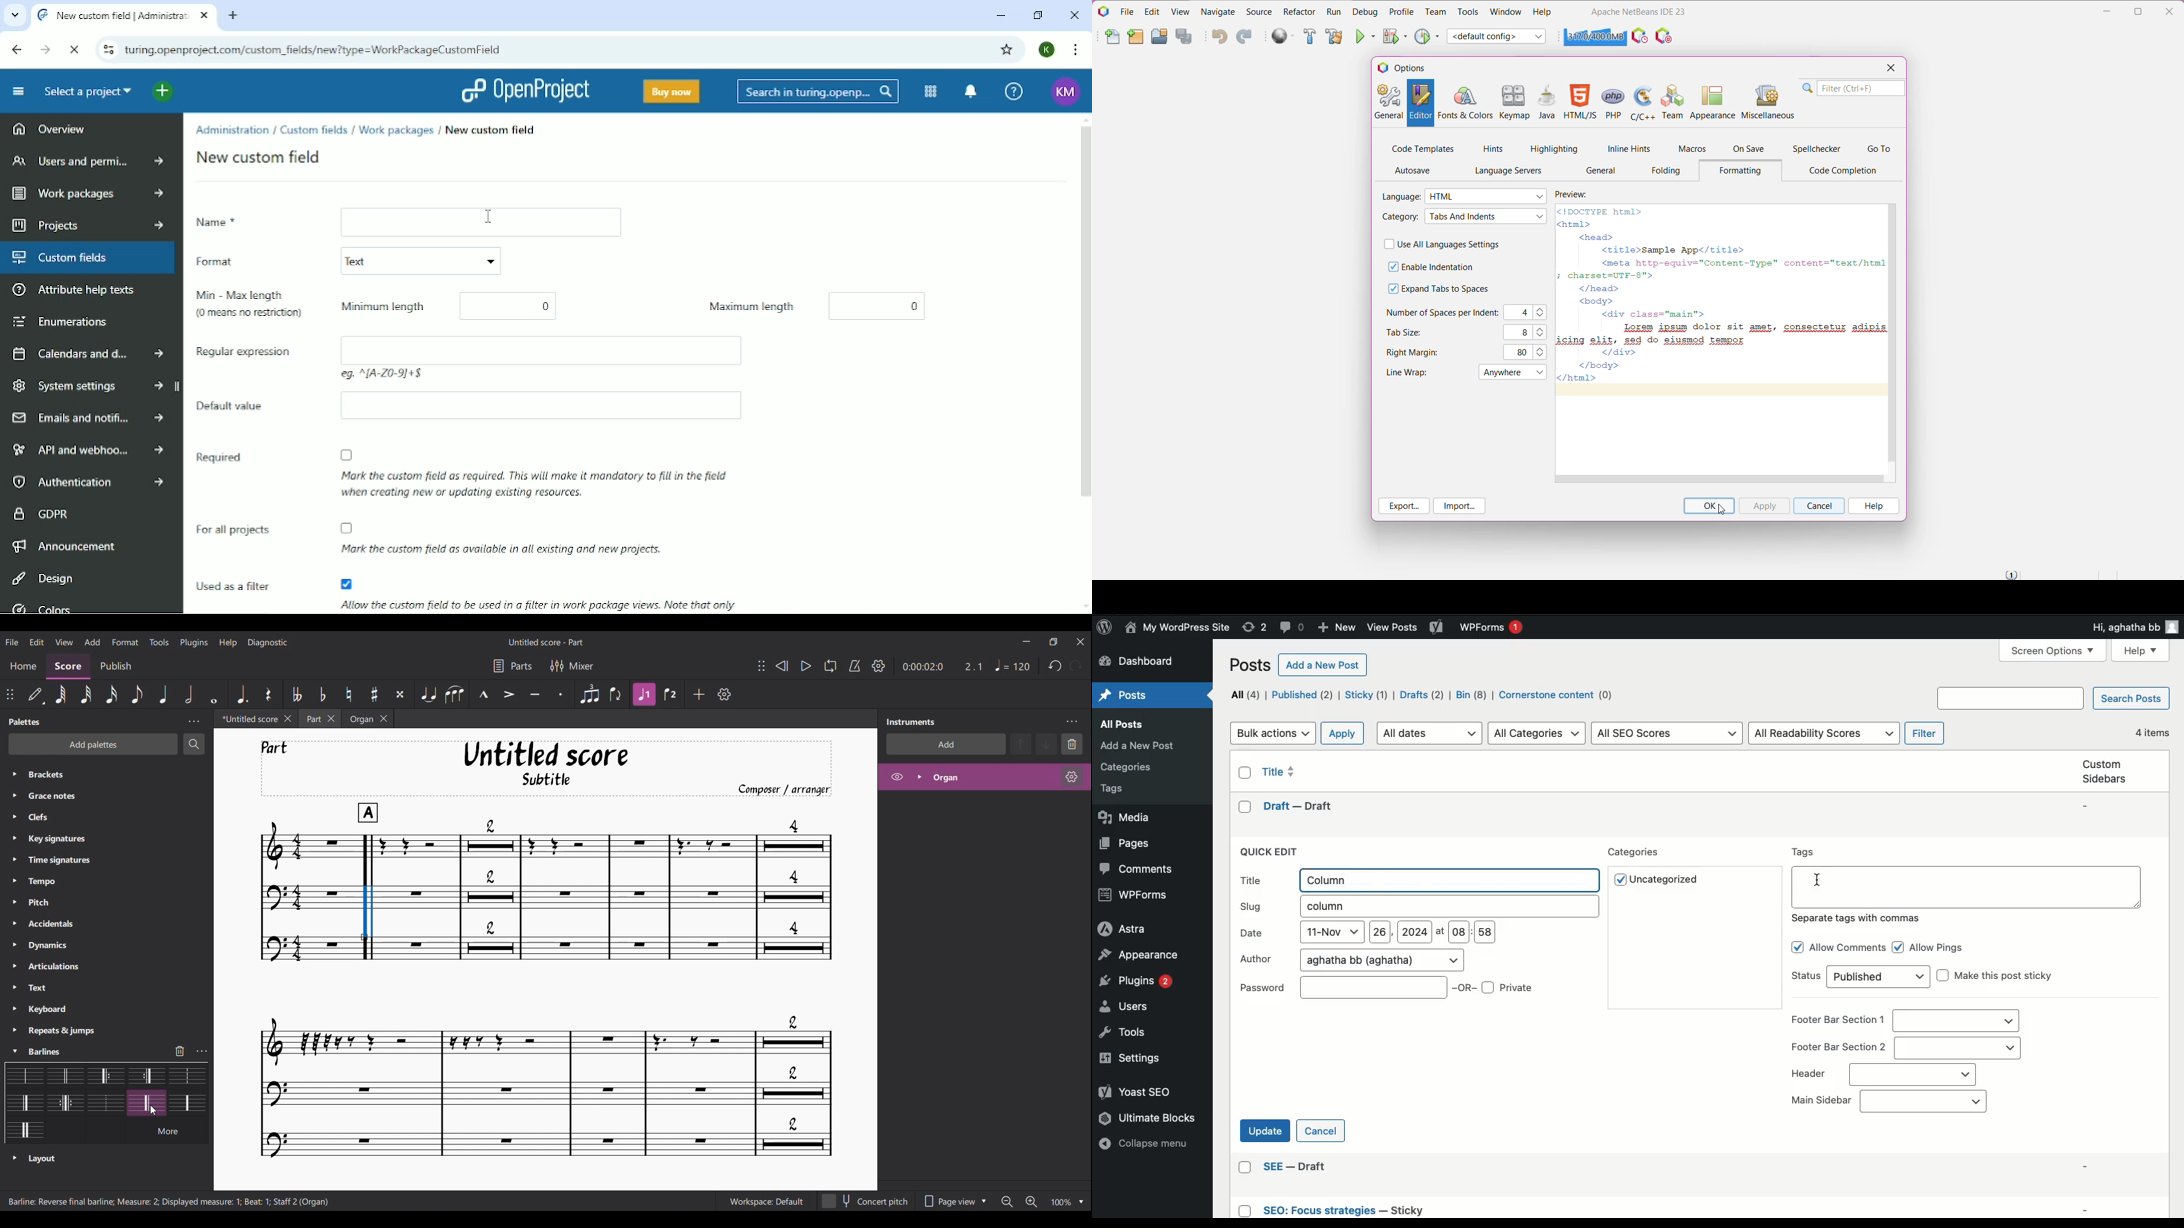  Describe the element at coordinates (806, 666) in the screenshot. I see `Play` at that location.